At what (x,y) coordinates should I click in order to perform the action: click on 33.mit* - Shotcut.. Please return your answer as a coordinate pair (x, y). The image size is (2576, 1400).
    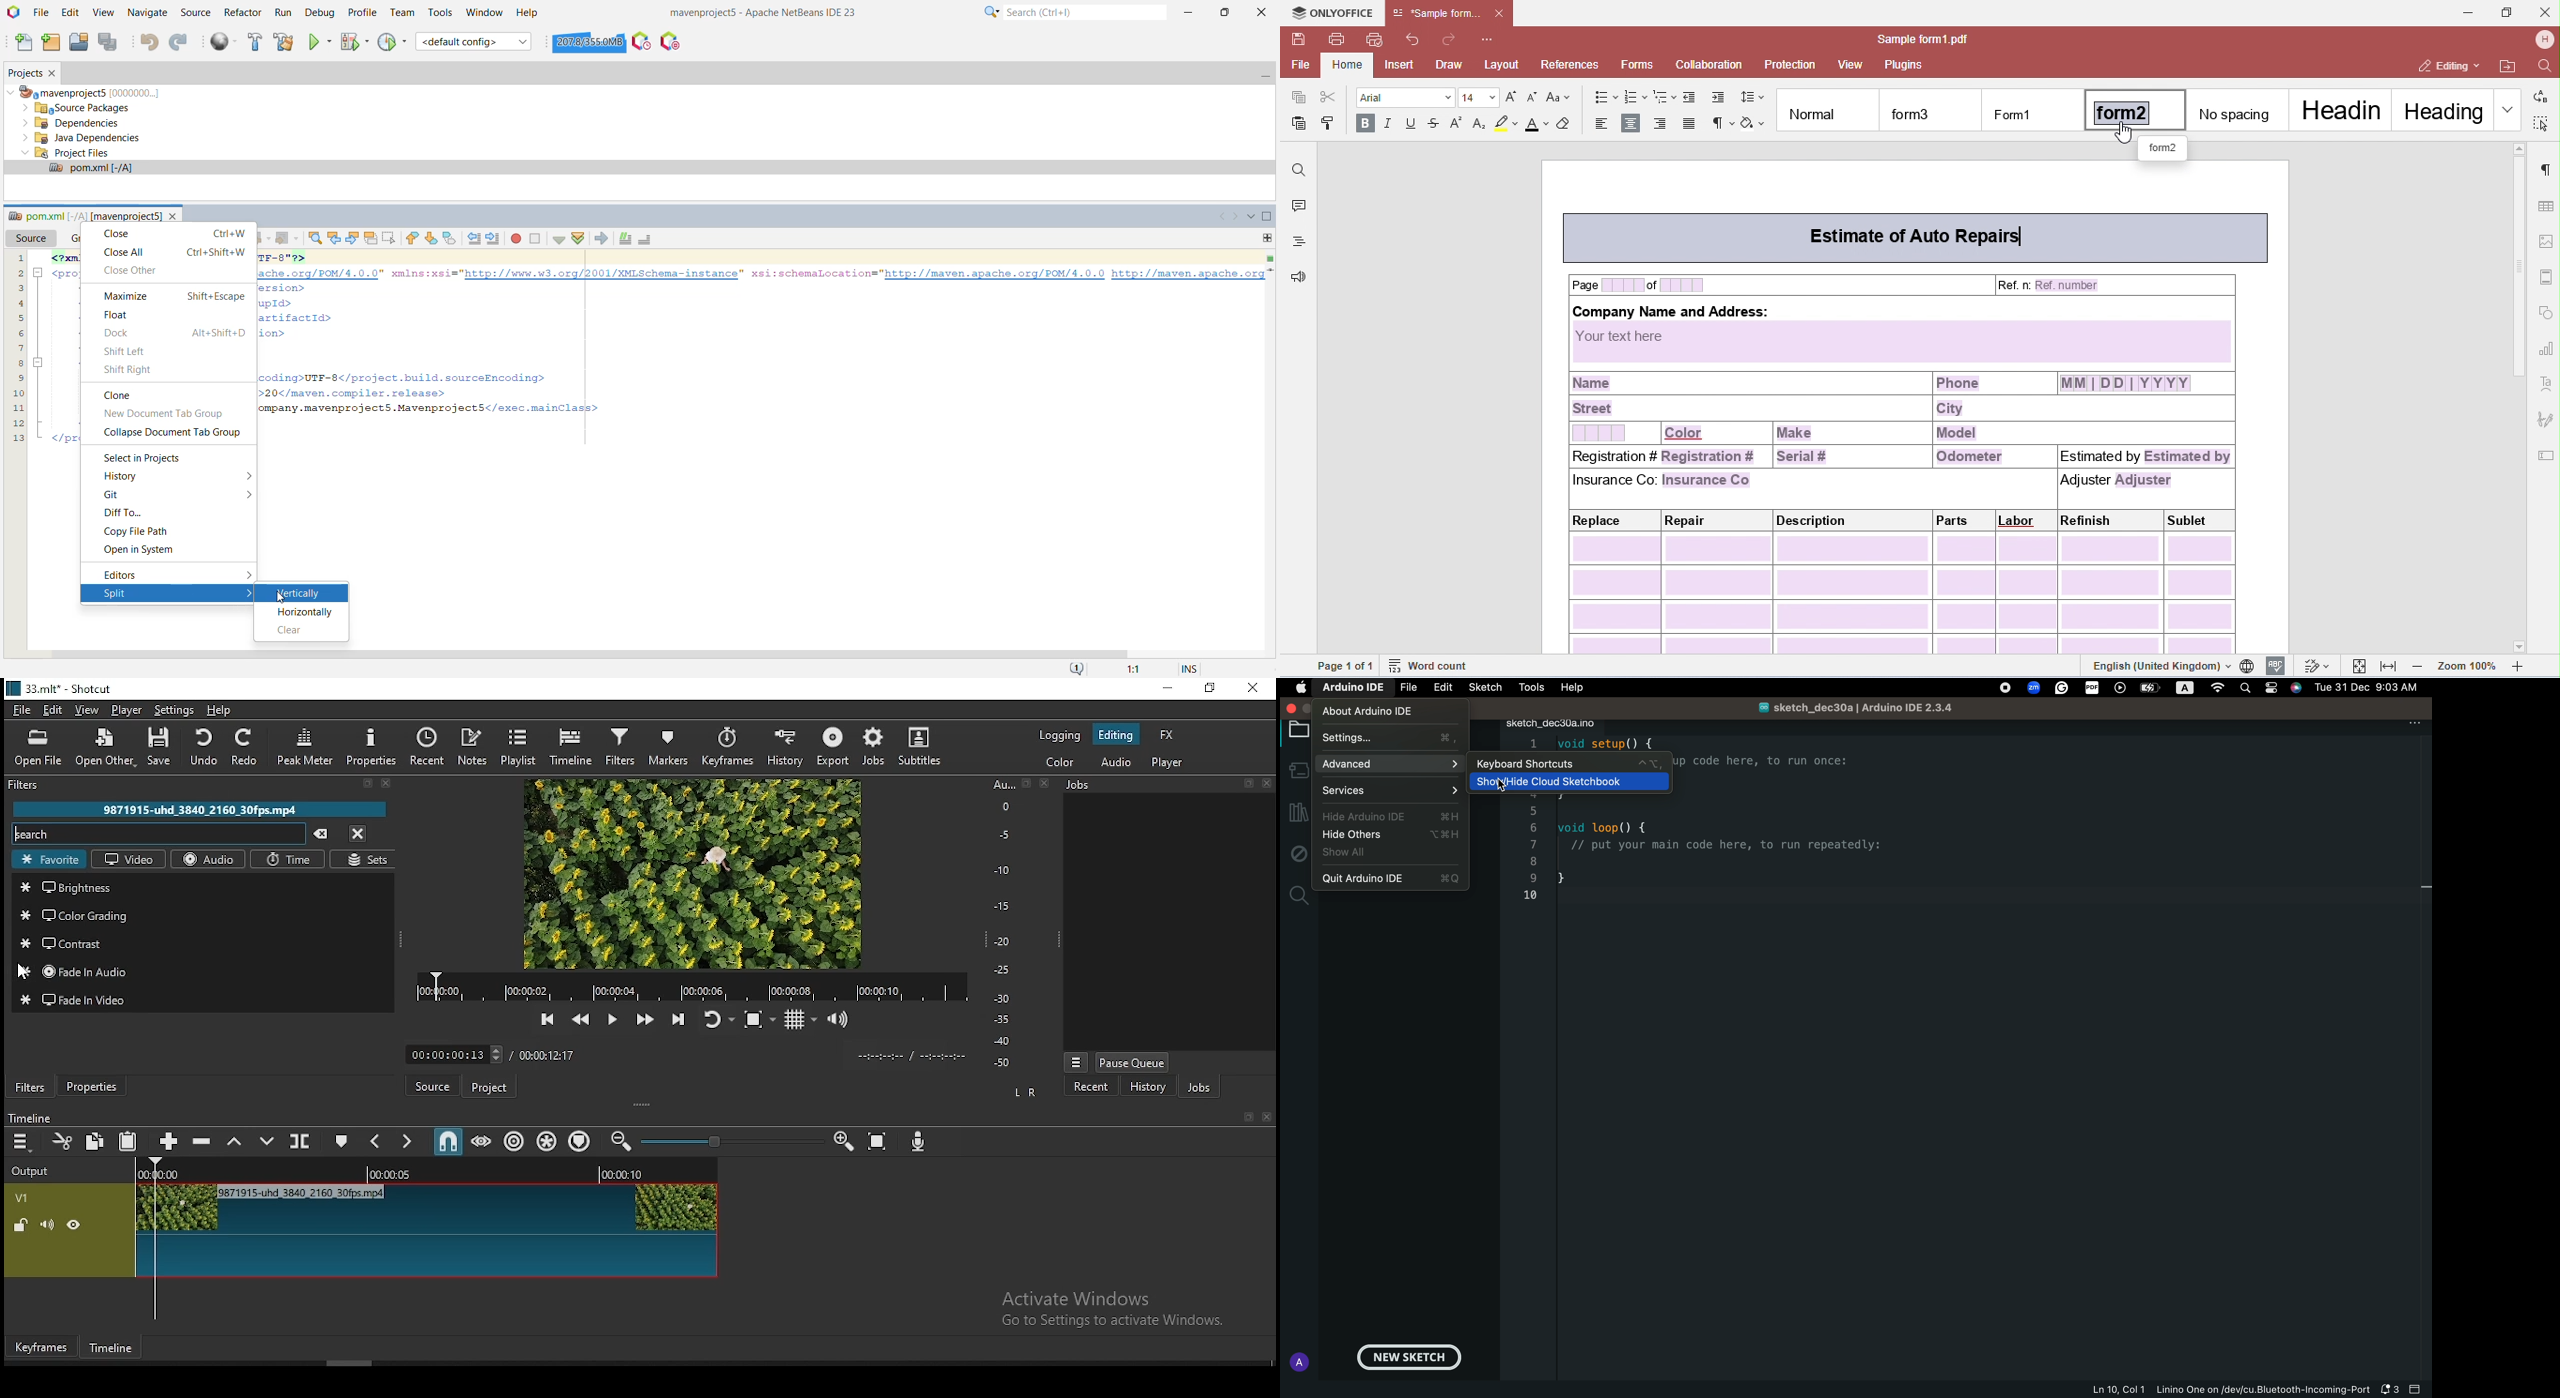
    Looking at the image, I should click on (71, 690).